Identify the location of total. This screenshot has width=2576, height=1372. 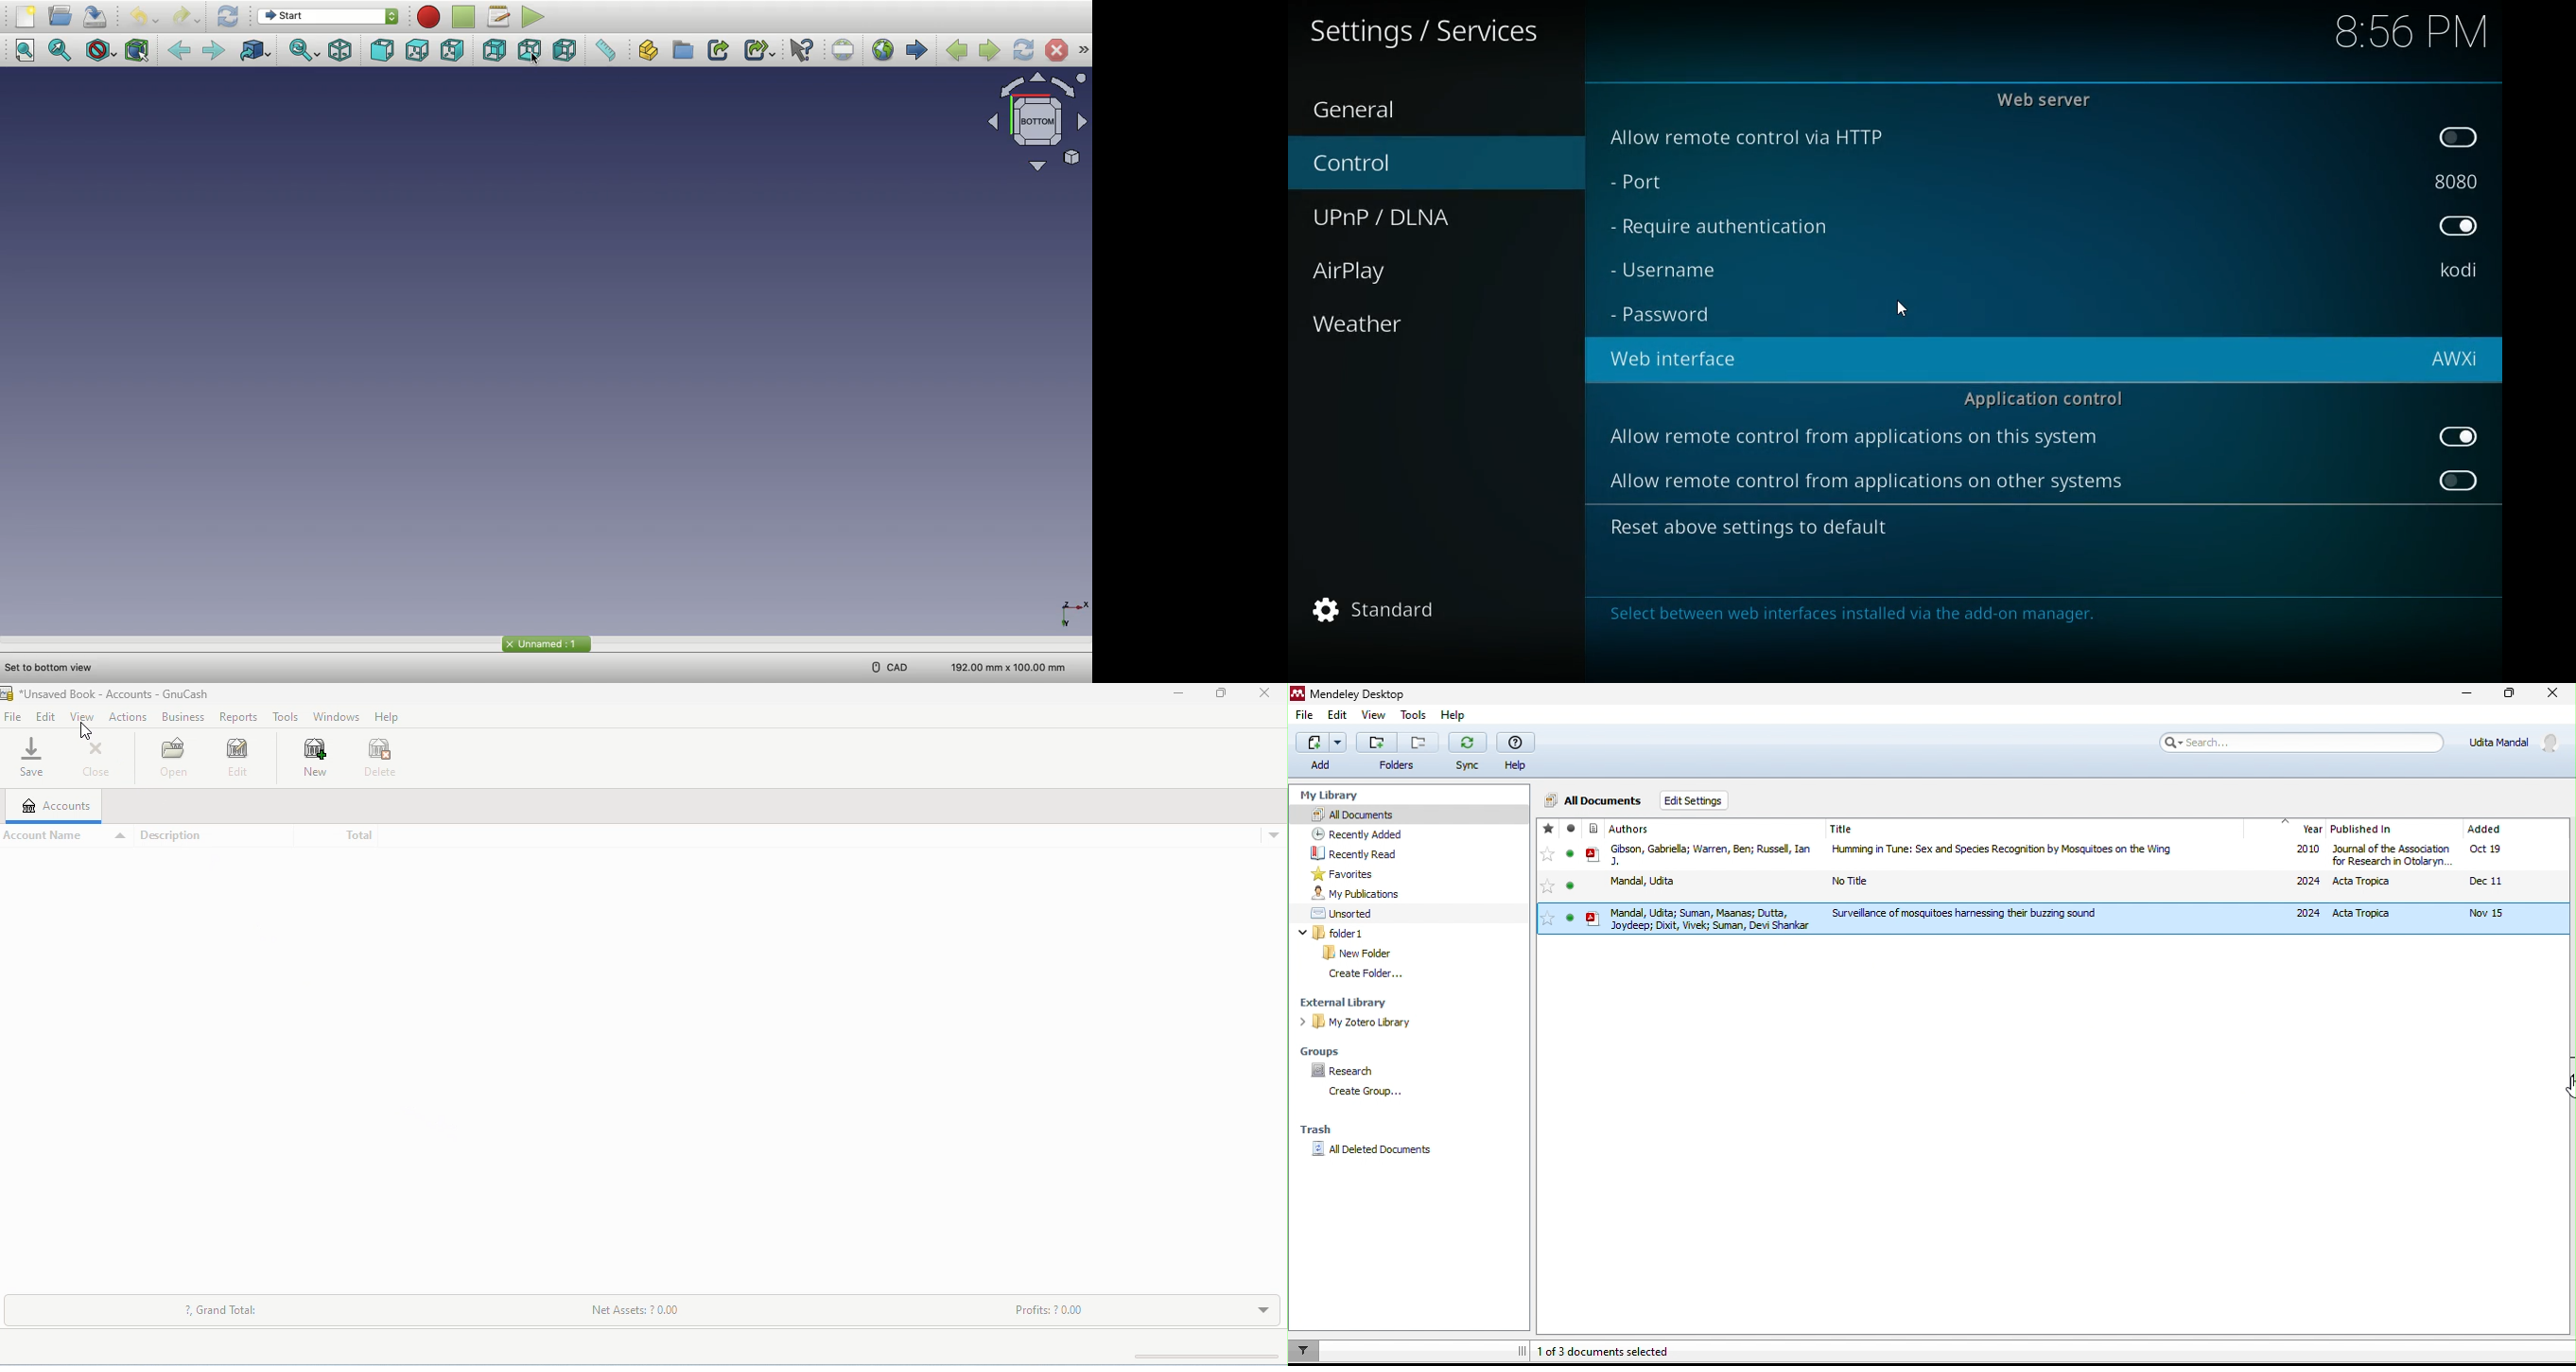
(355, 835).